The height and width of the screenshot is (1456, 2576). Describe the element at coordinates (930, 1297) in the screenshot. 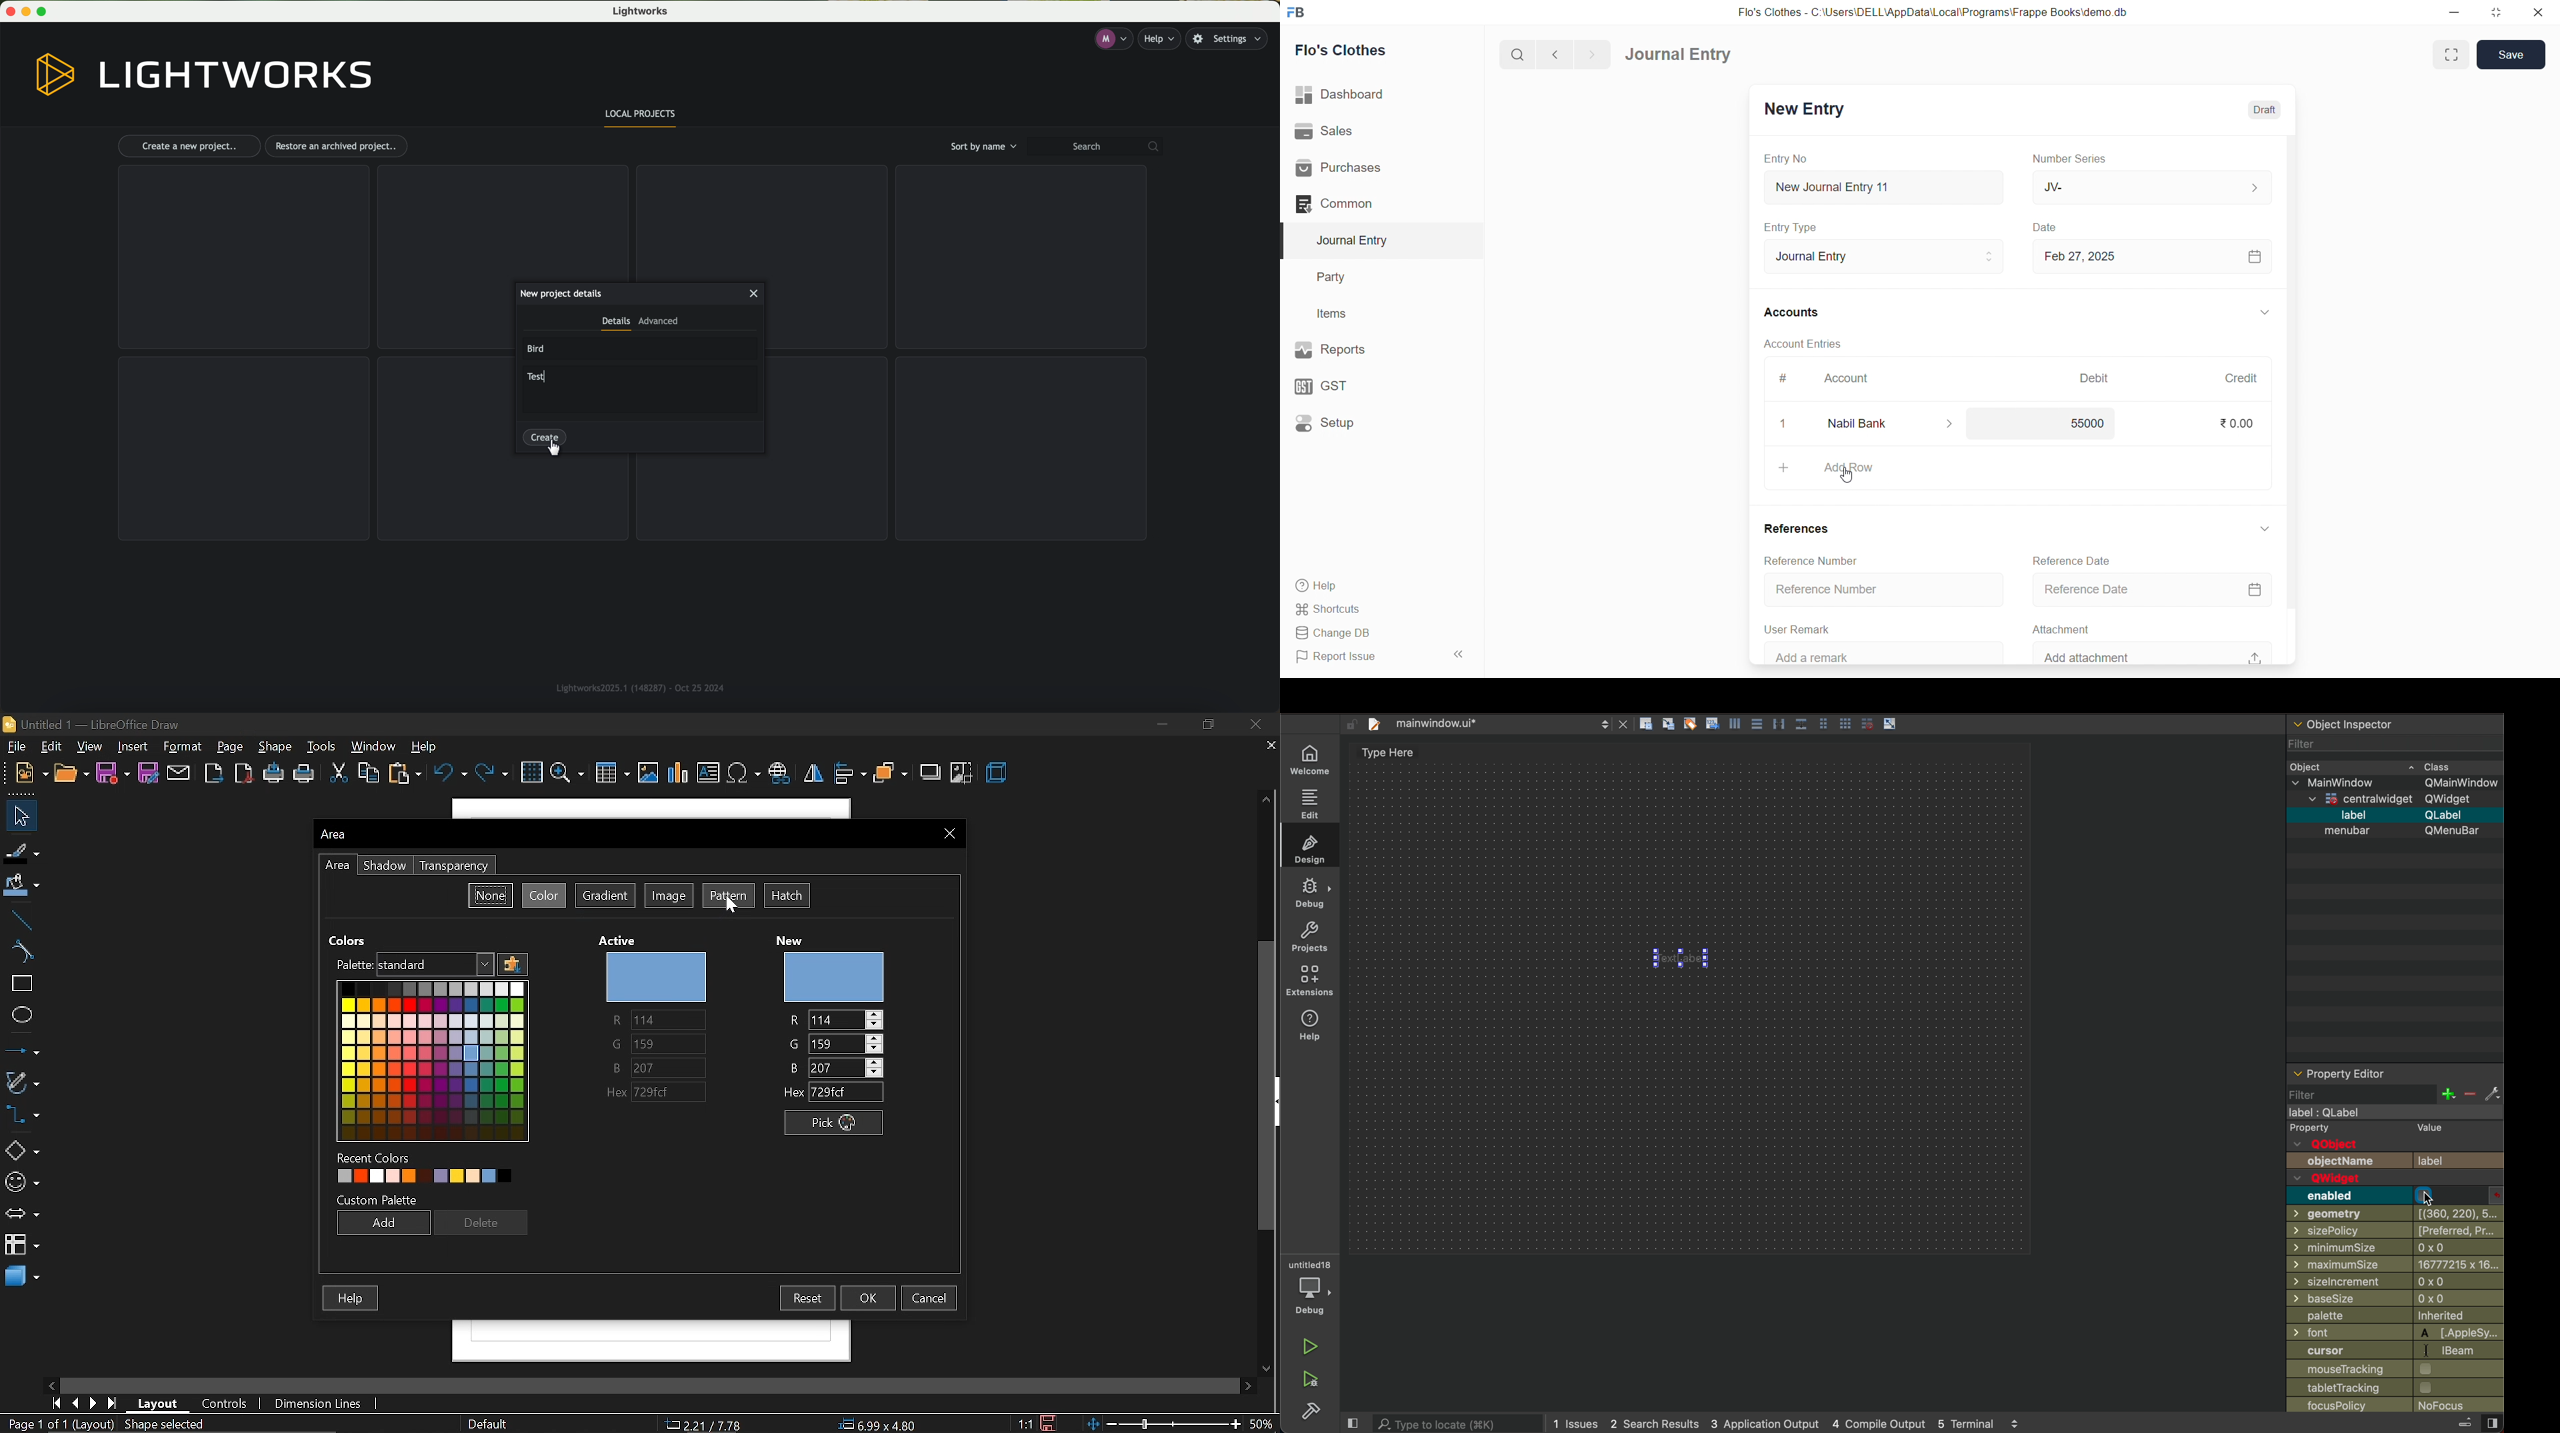

I see `cancel` at that location.